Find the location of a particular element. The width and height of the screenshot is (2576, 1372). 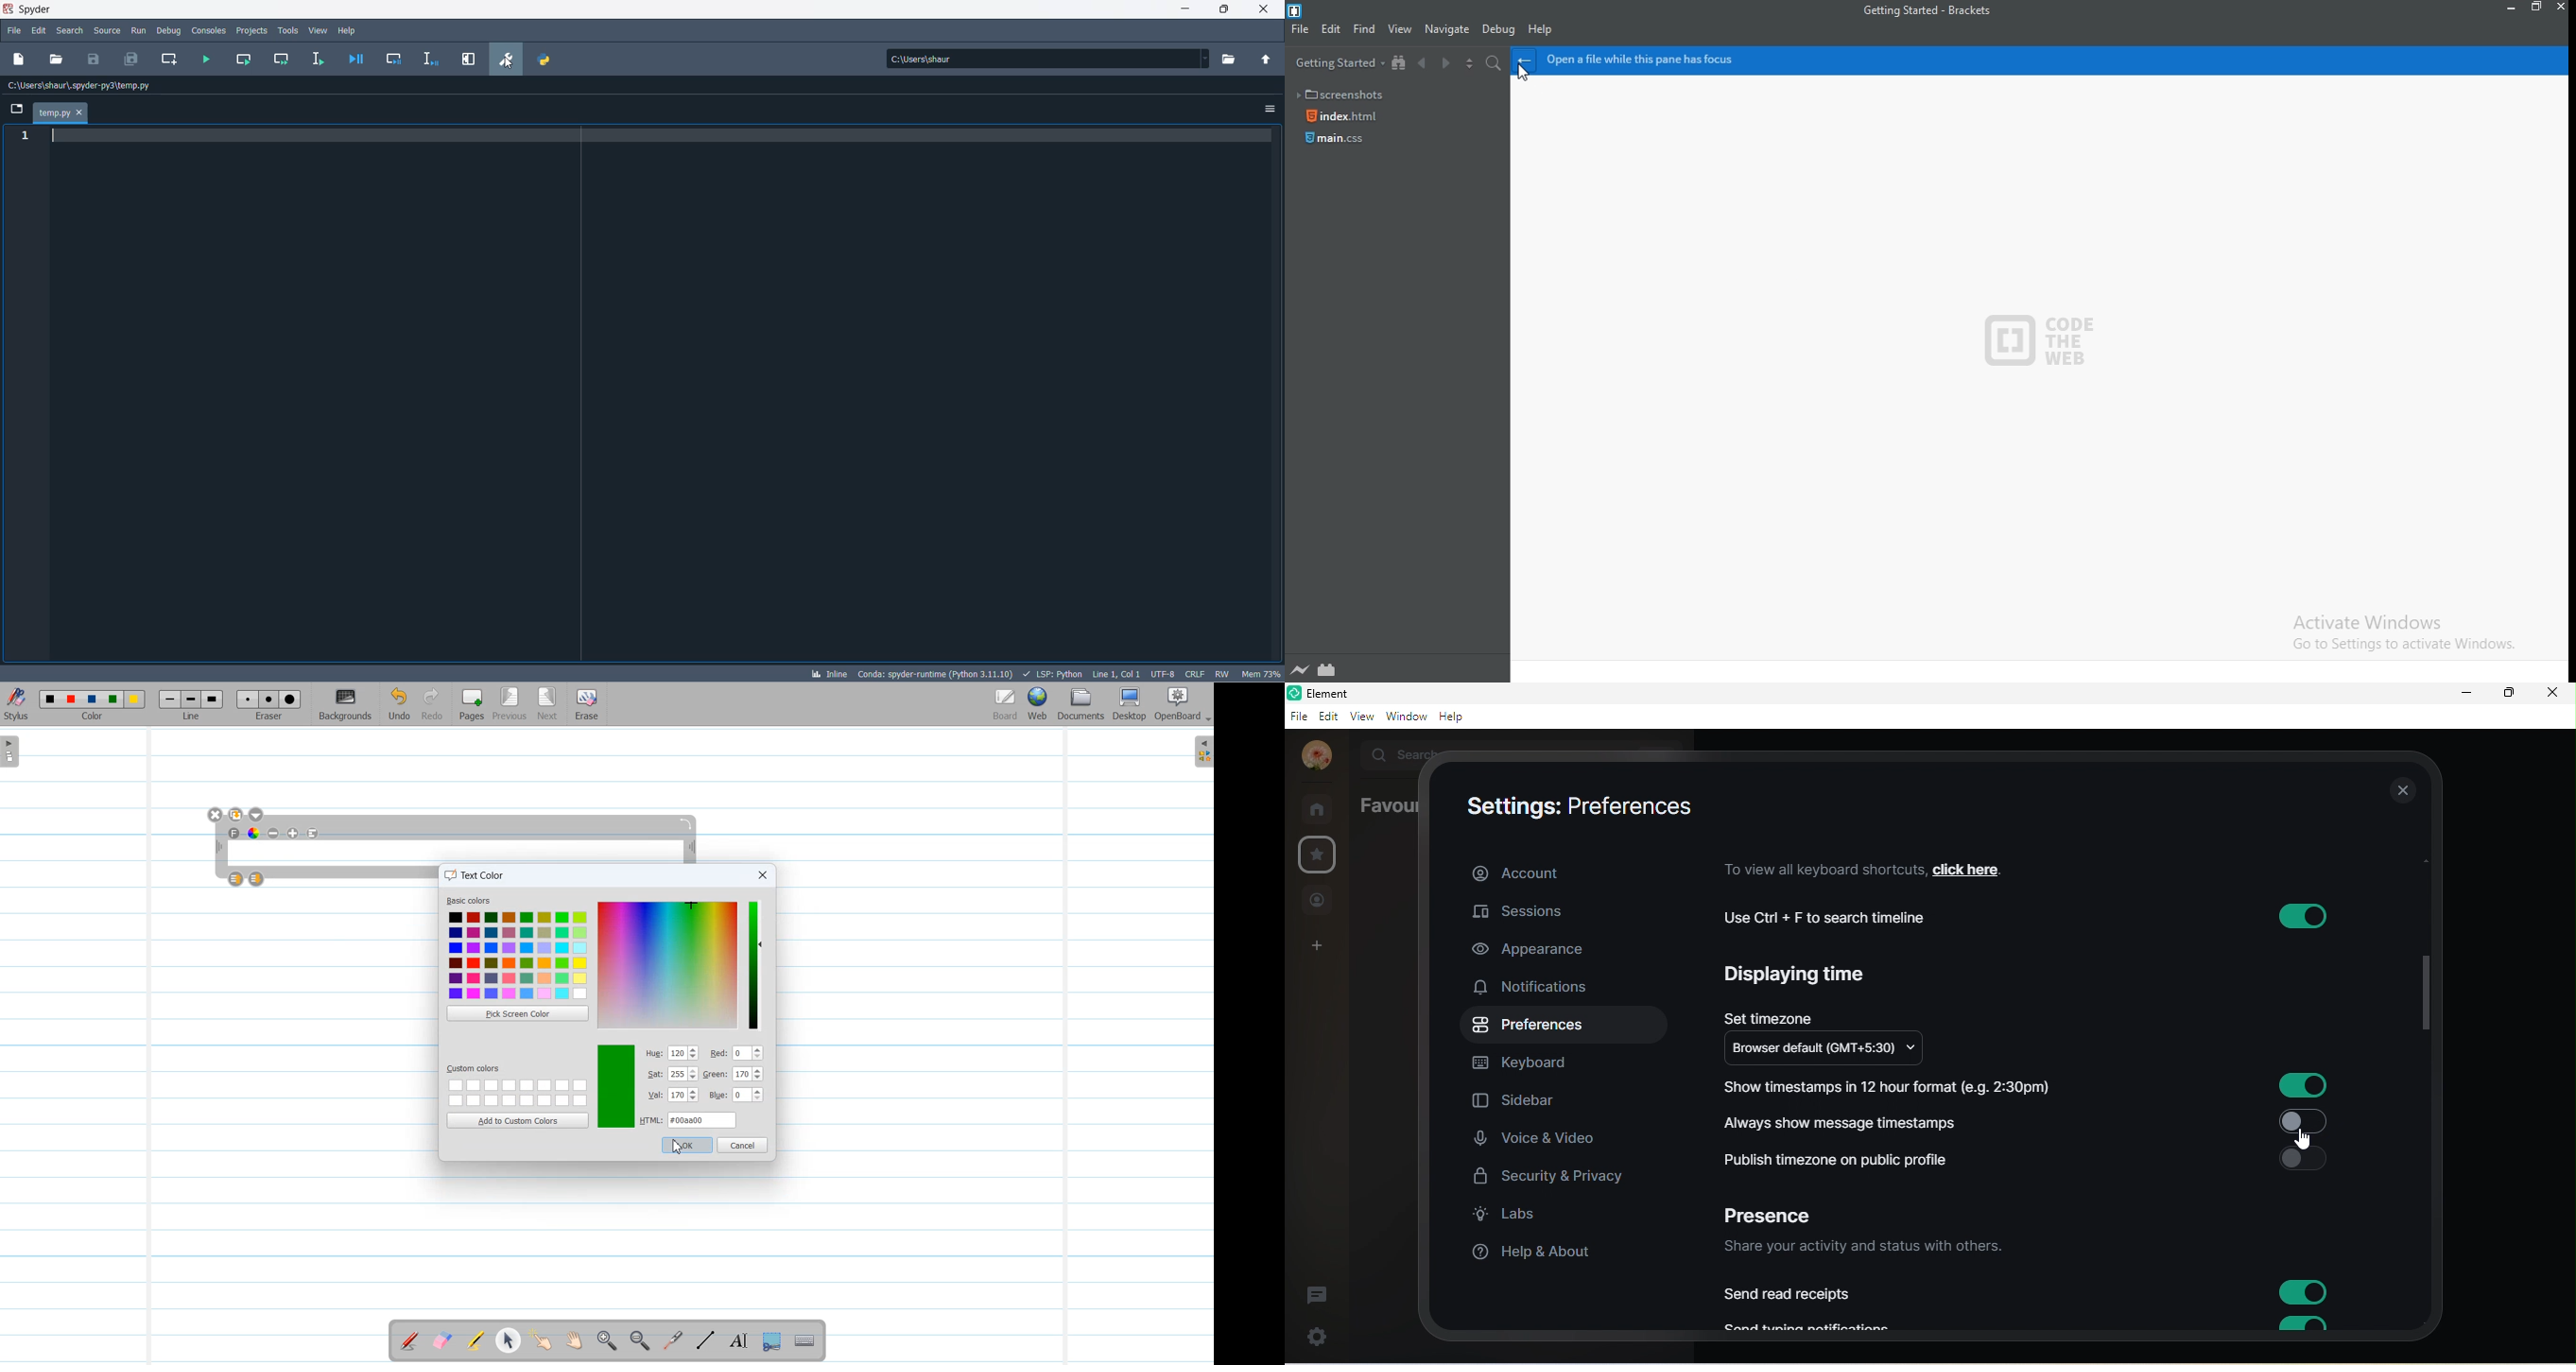

Rotate Text window is located at coordinates (687, 822).